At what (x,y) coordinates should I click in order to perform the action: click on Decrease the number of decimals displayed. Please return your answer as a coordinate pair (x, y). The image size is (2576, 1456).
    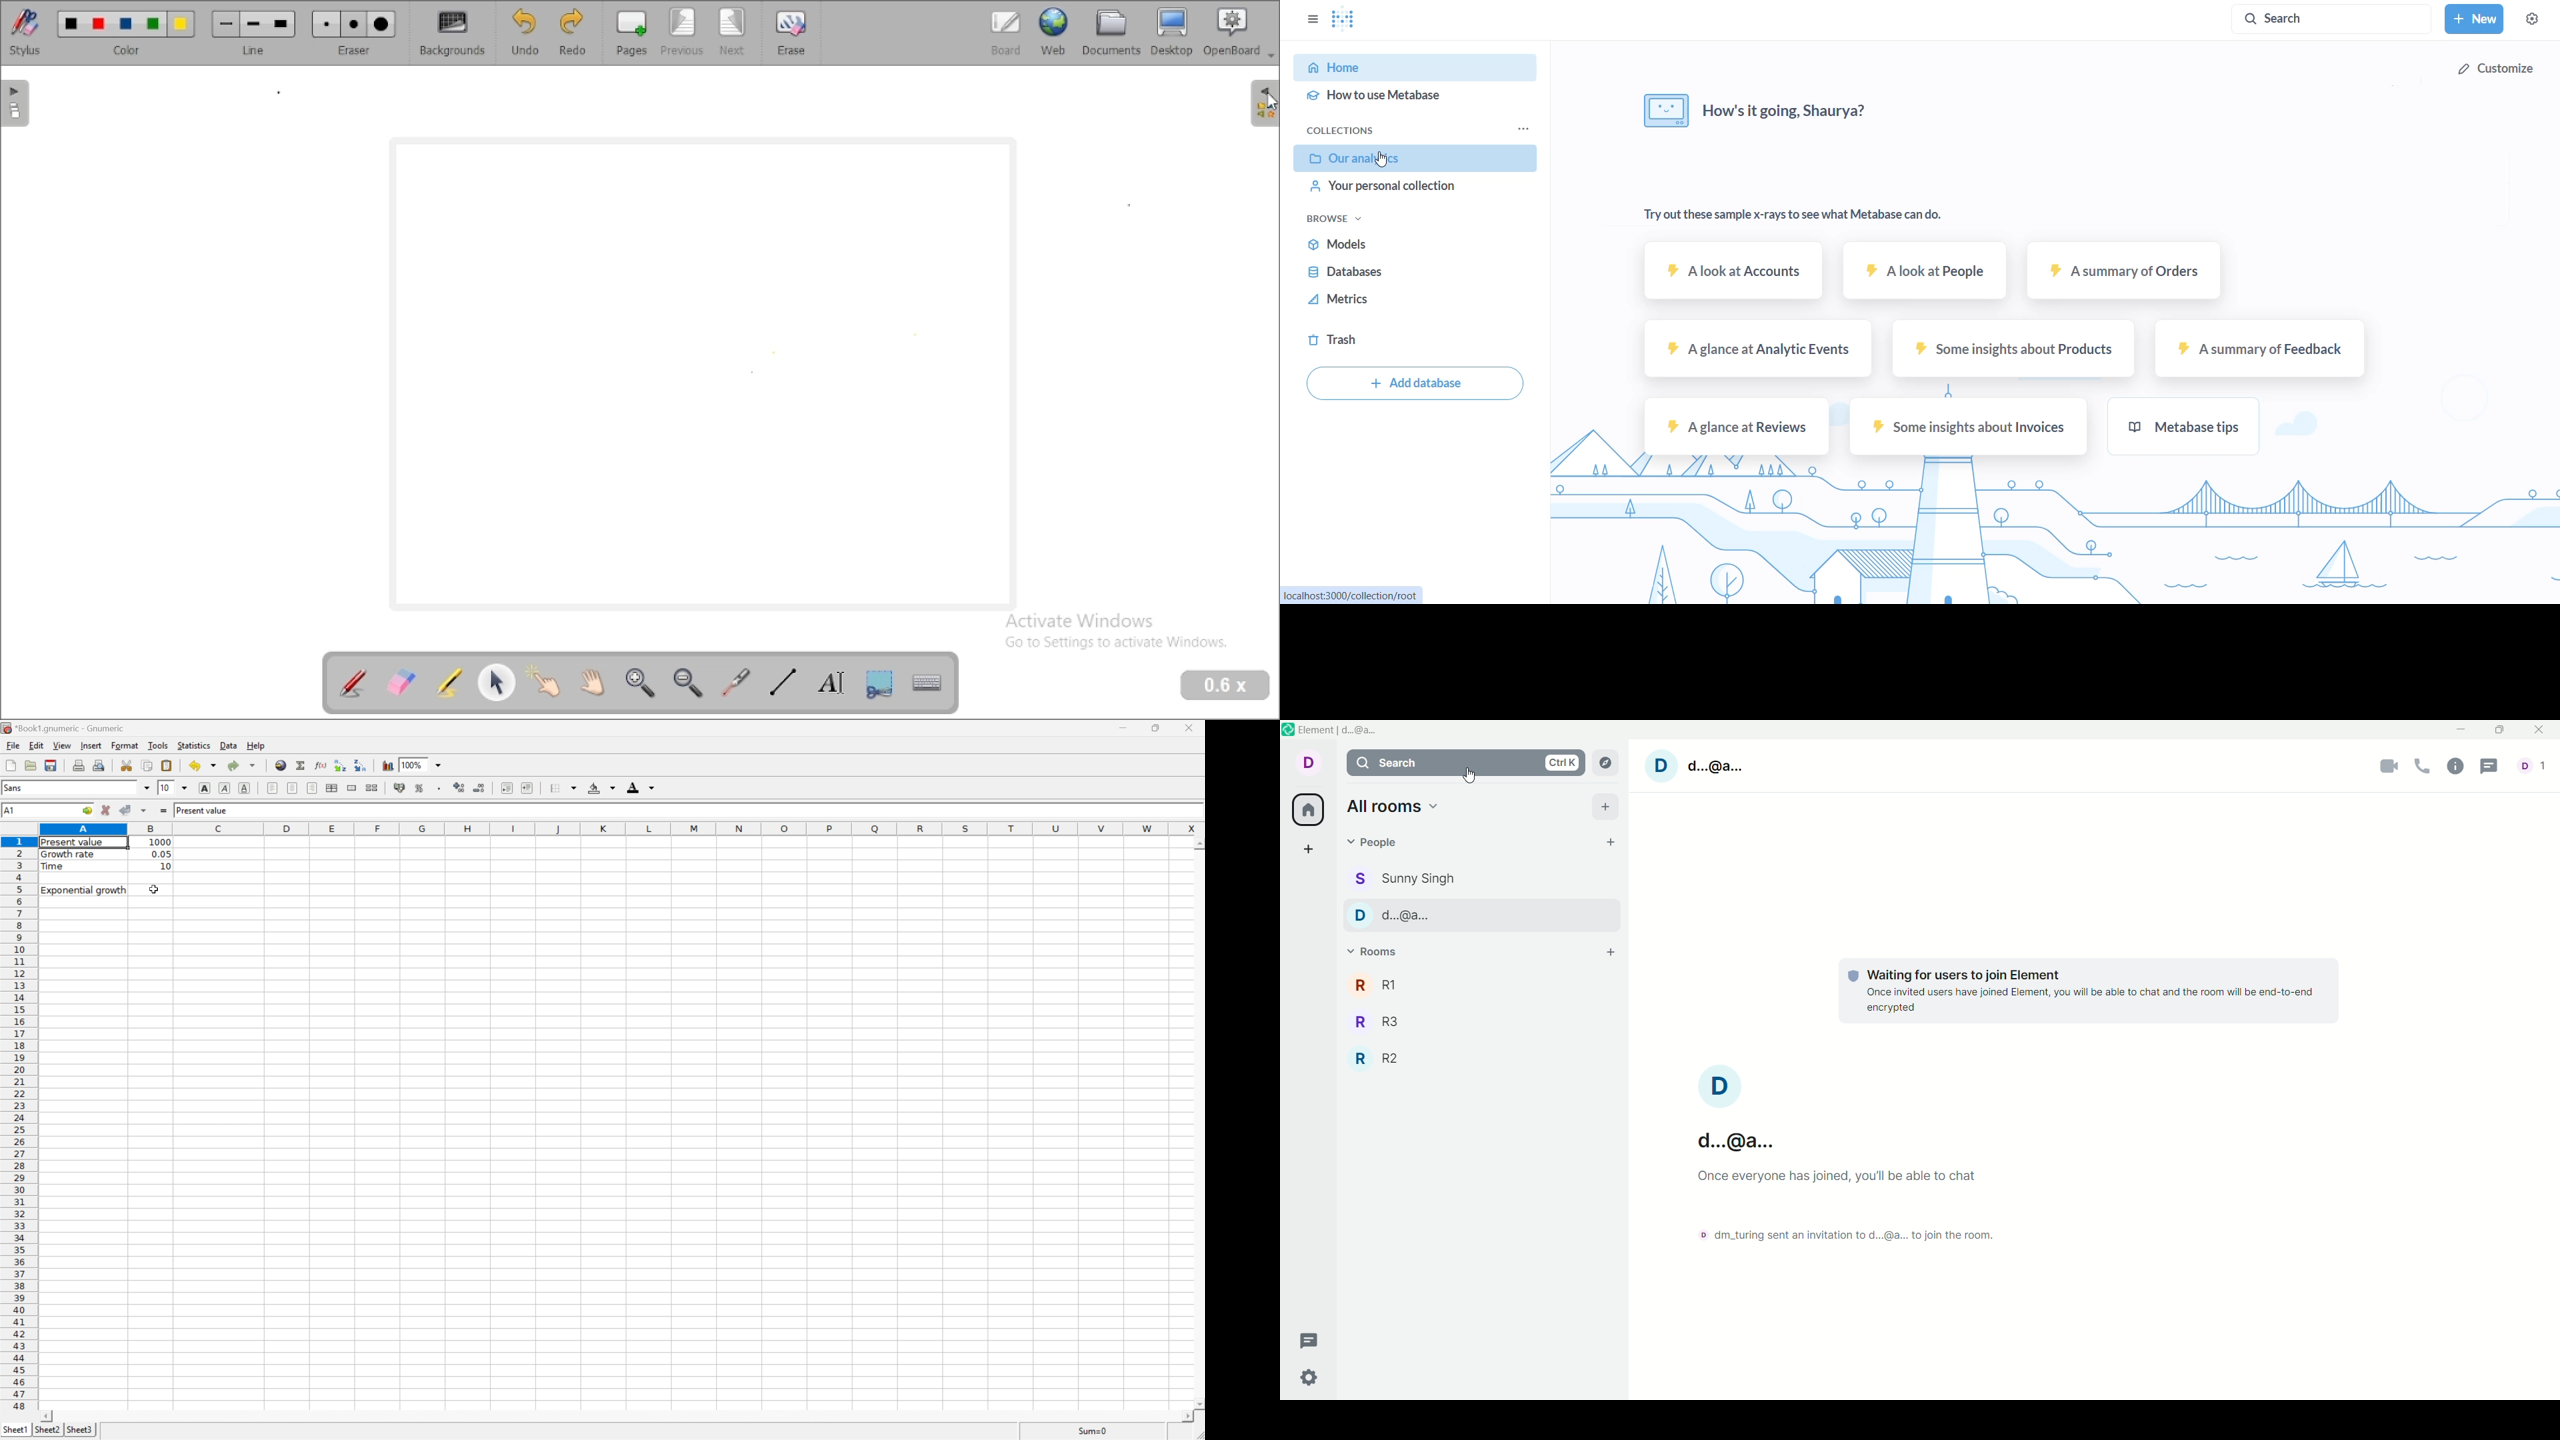
    Looking at the image, I should click on (479, 788).